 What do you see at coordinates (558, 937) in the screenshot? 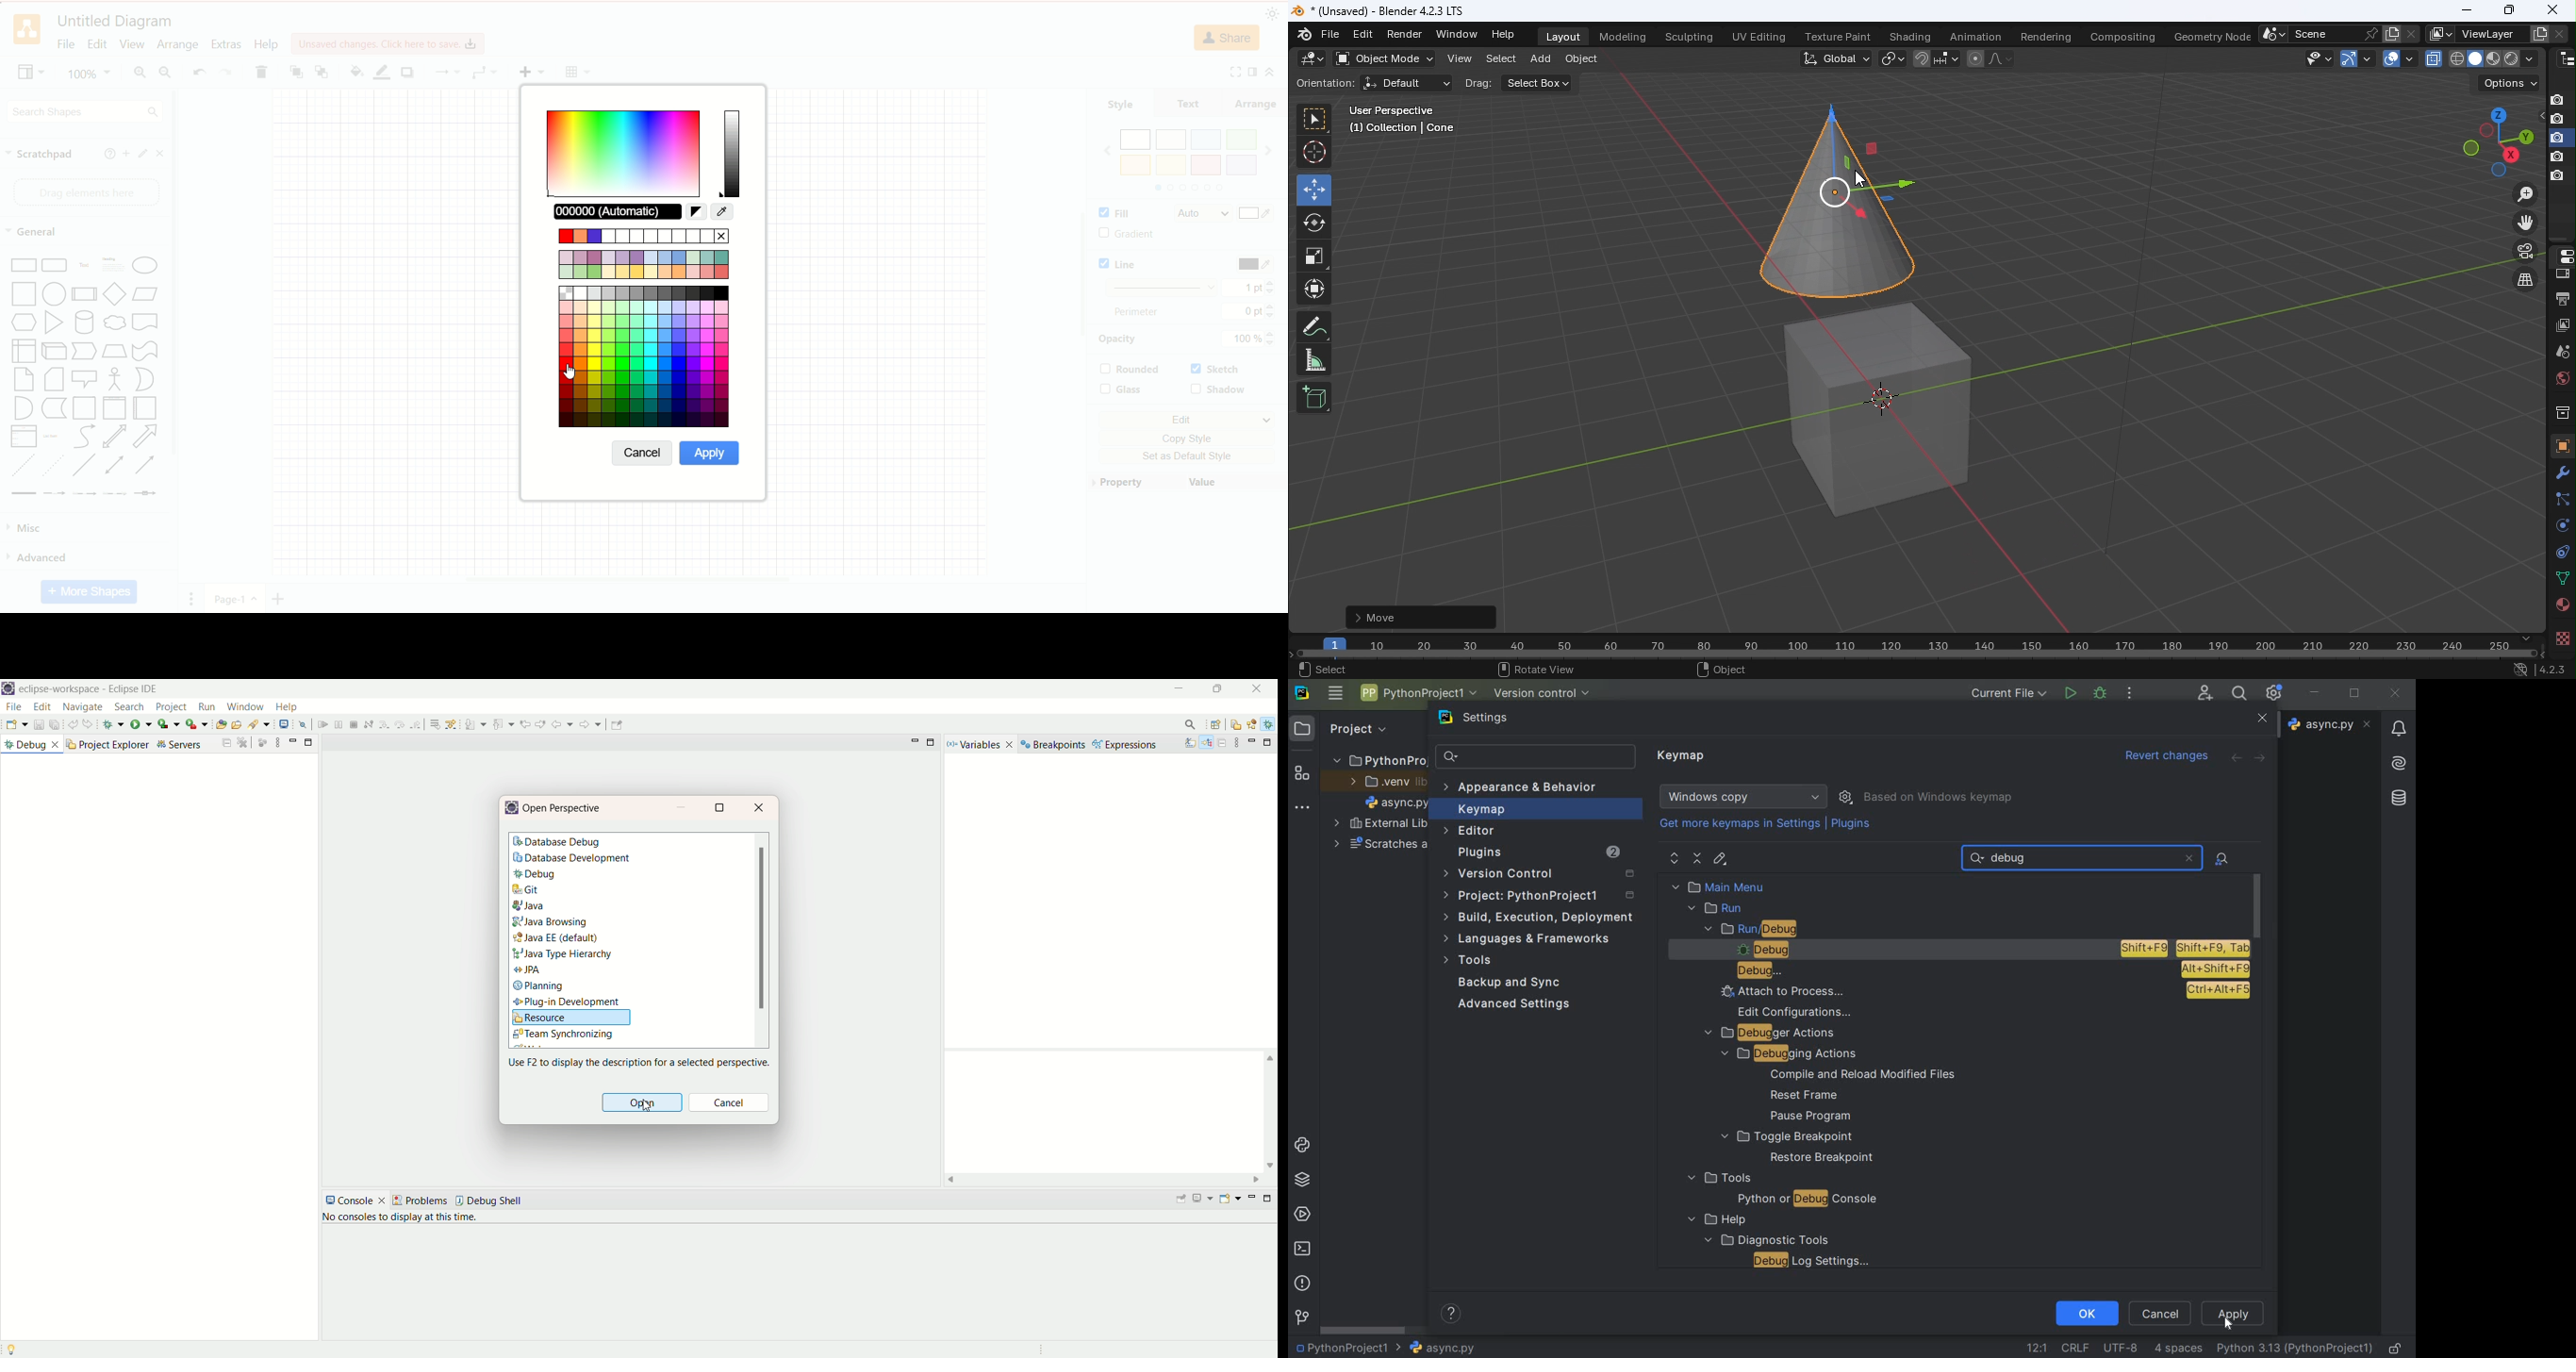
I see `Java EE` at bounding box center [558, 937].